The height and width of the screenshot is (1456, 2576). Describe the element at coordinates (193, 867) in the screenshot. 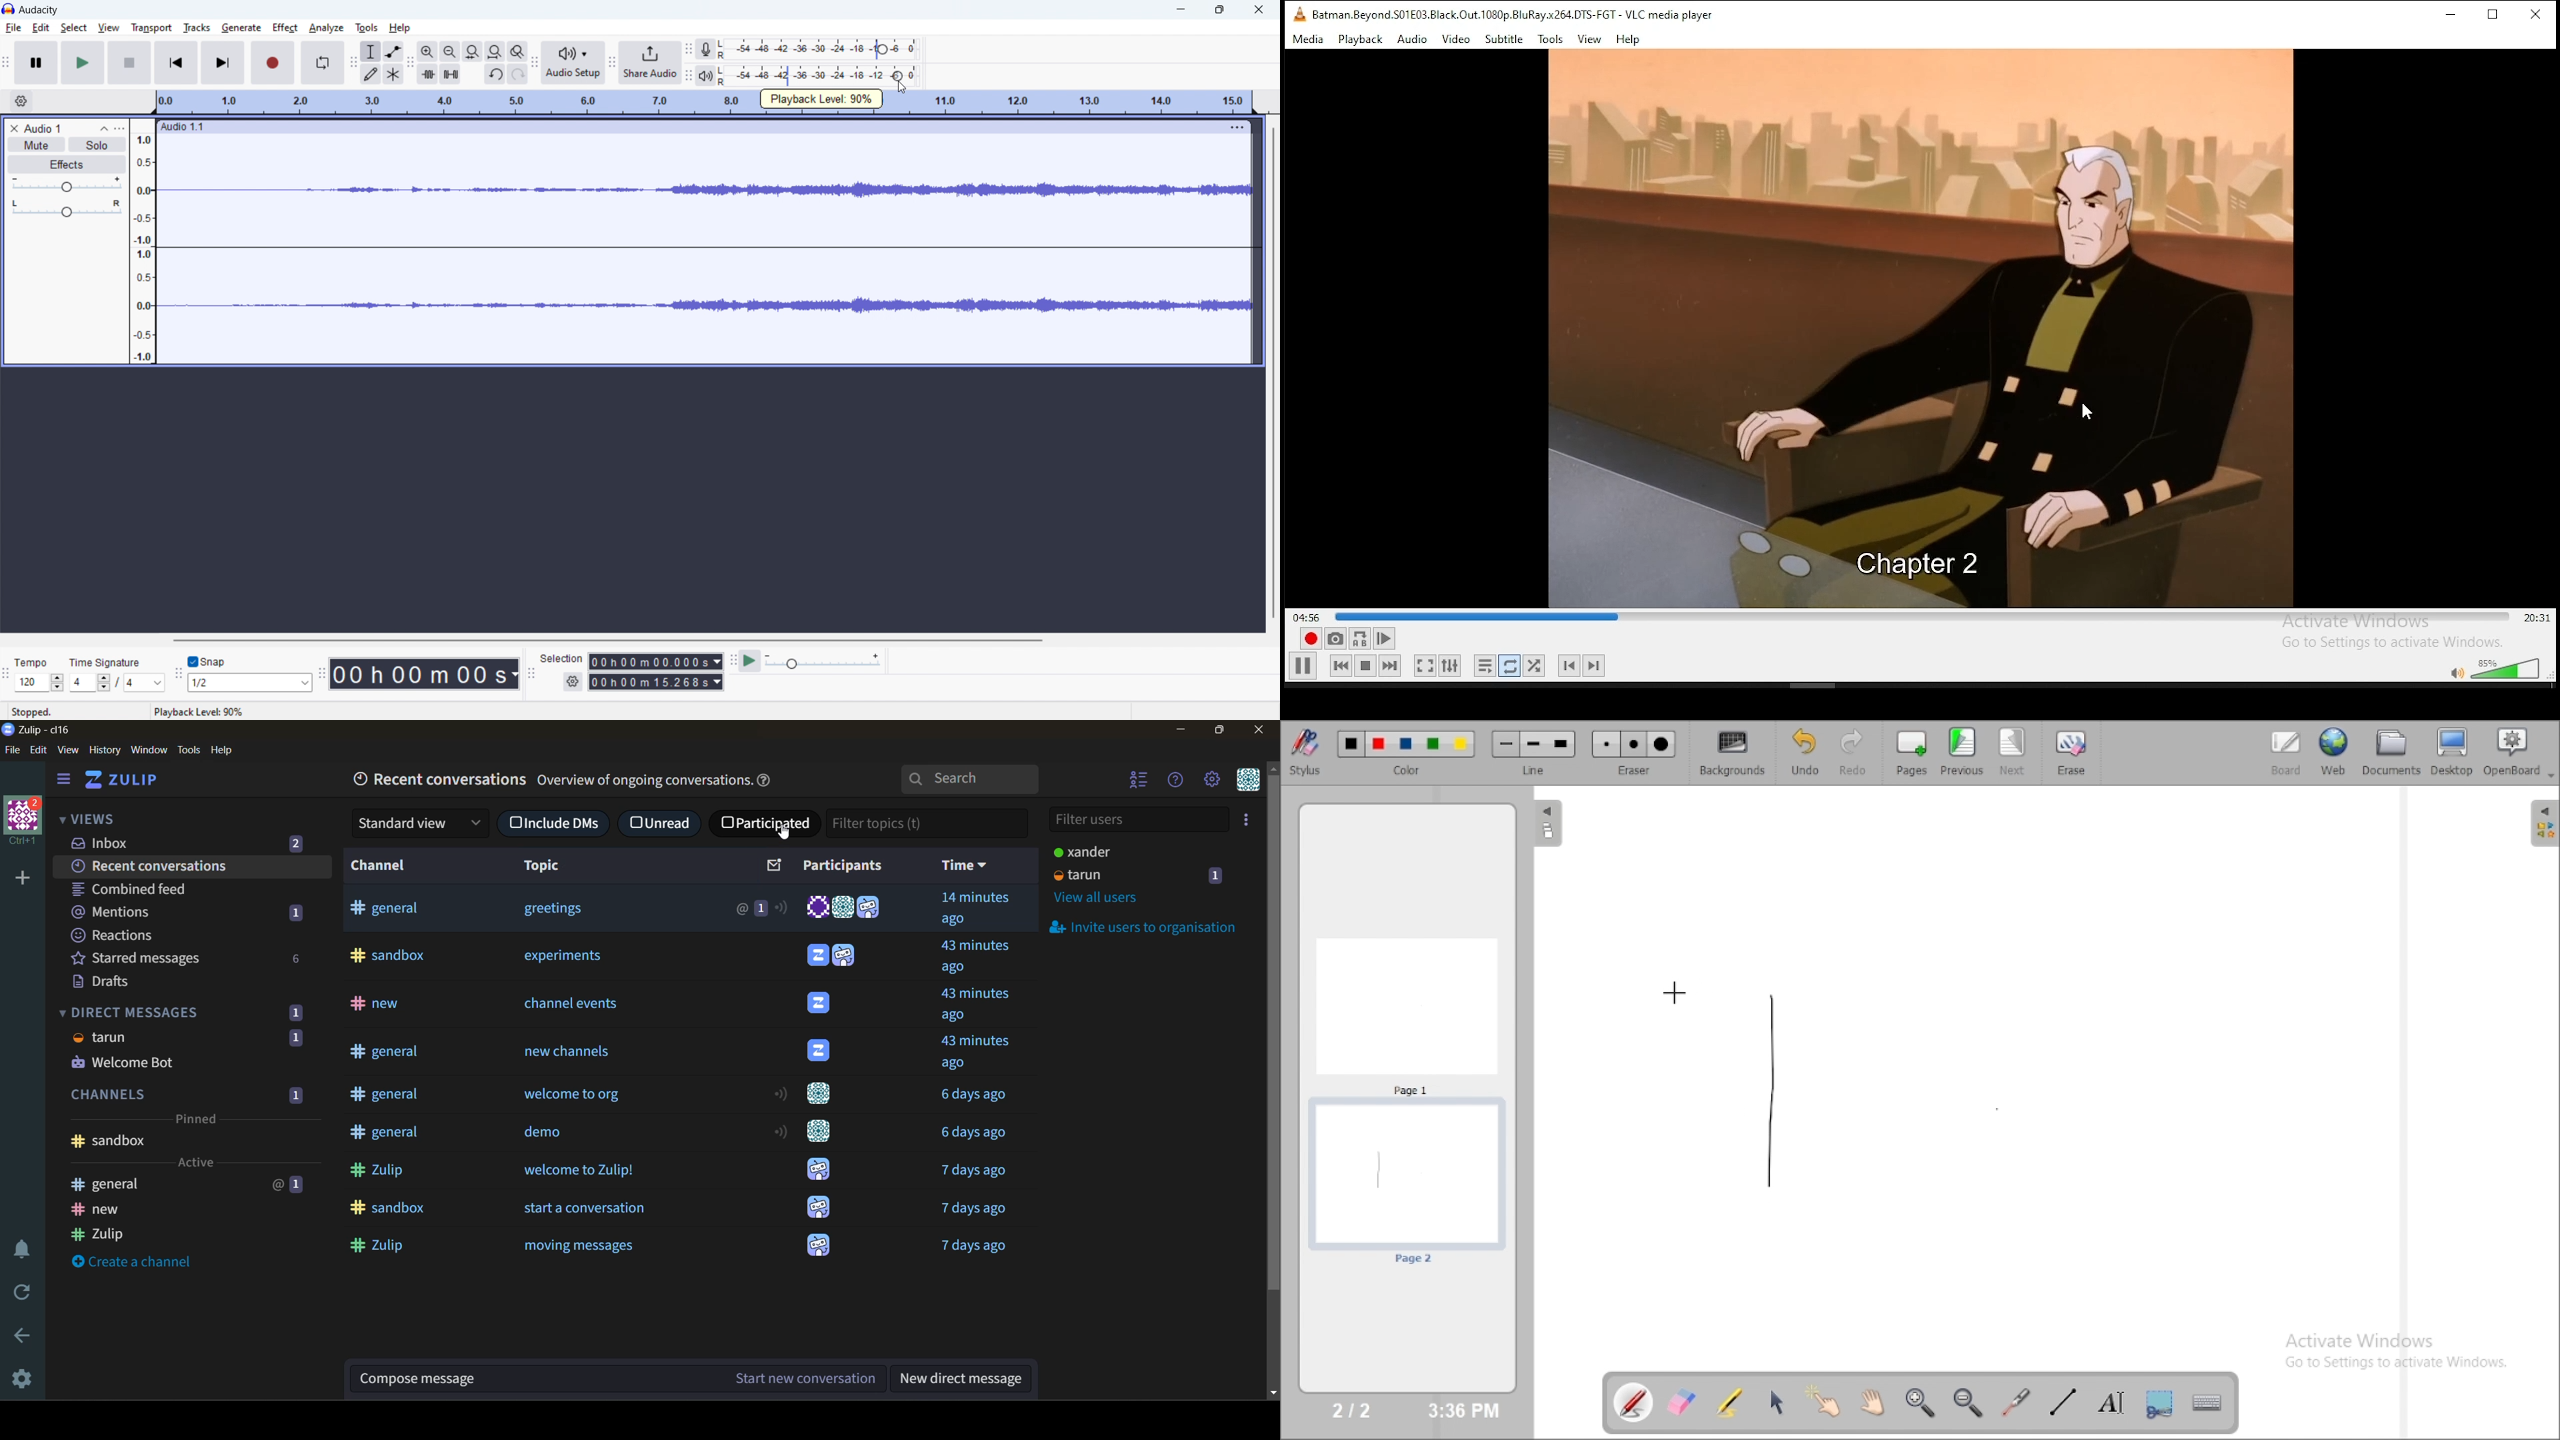

I see `recent conversations` at that location.